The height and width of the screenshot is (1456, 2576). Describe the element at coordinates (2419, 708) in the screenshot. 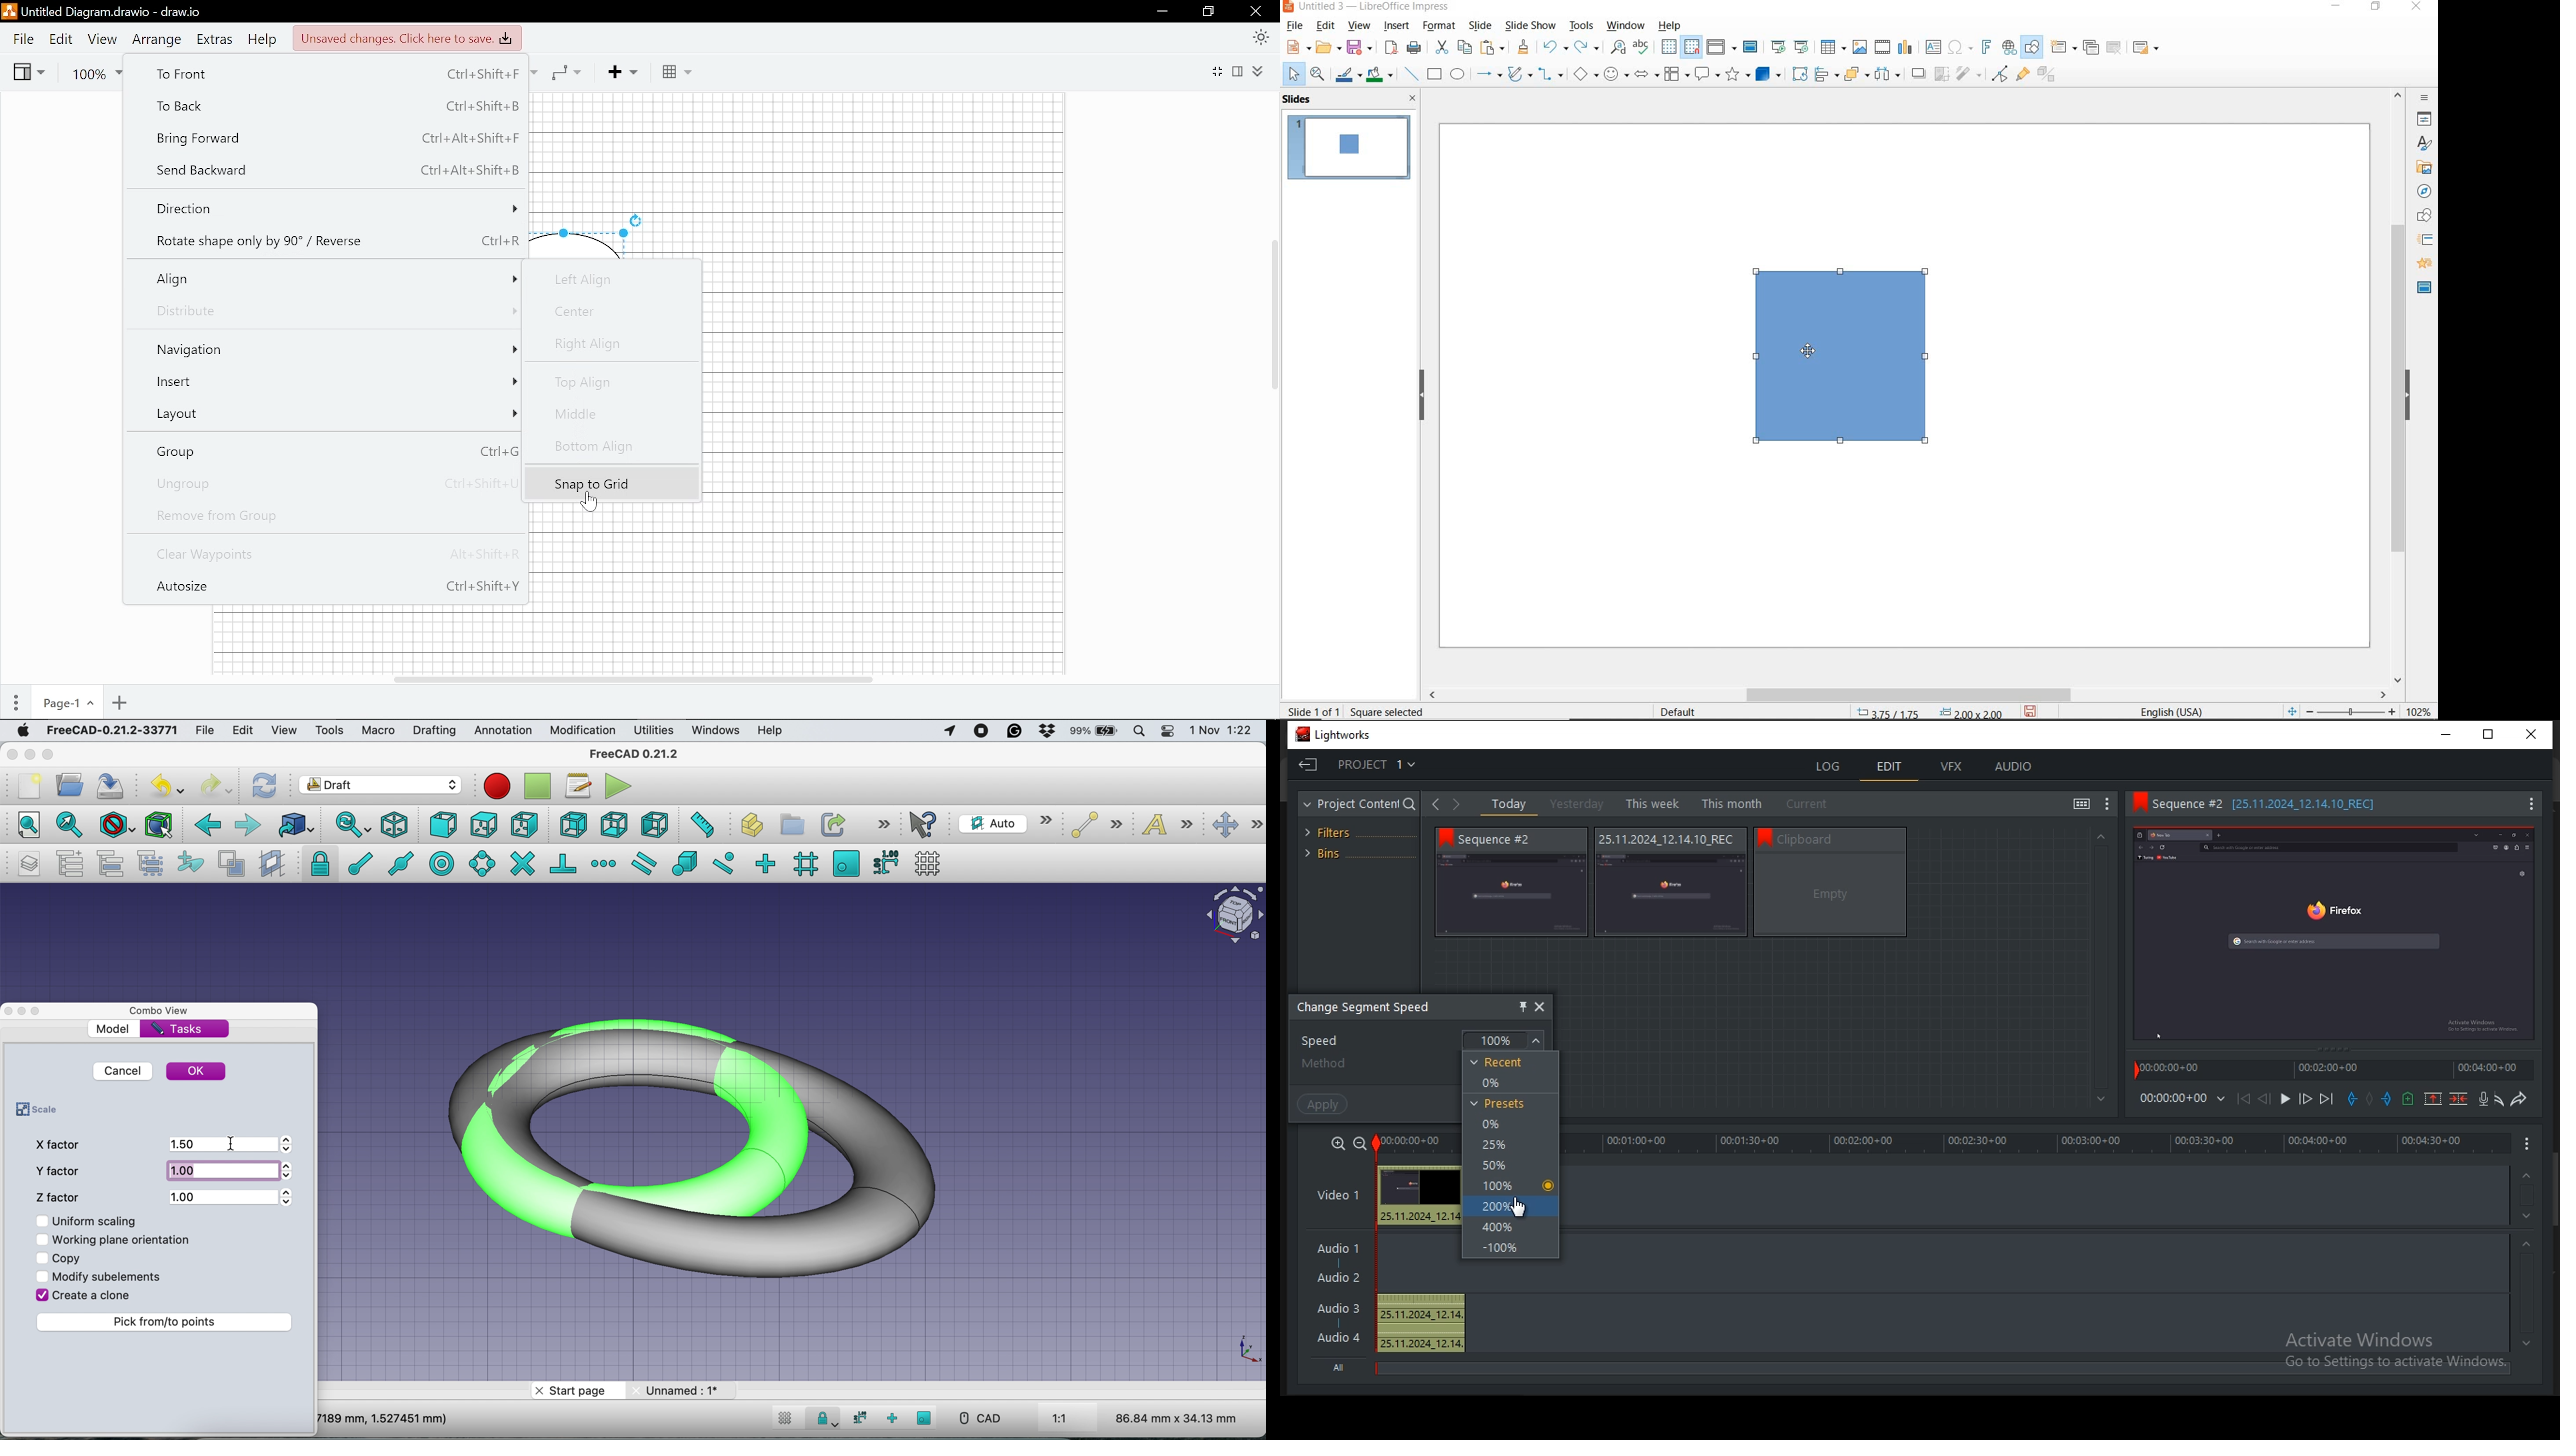

I see `zoom factor` at that location.